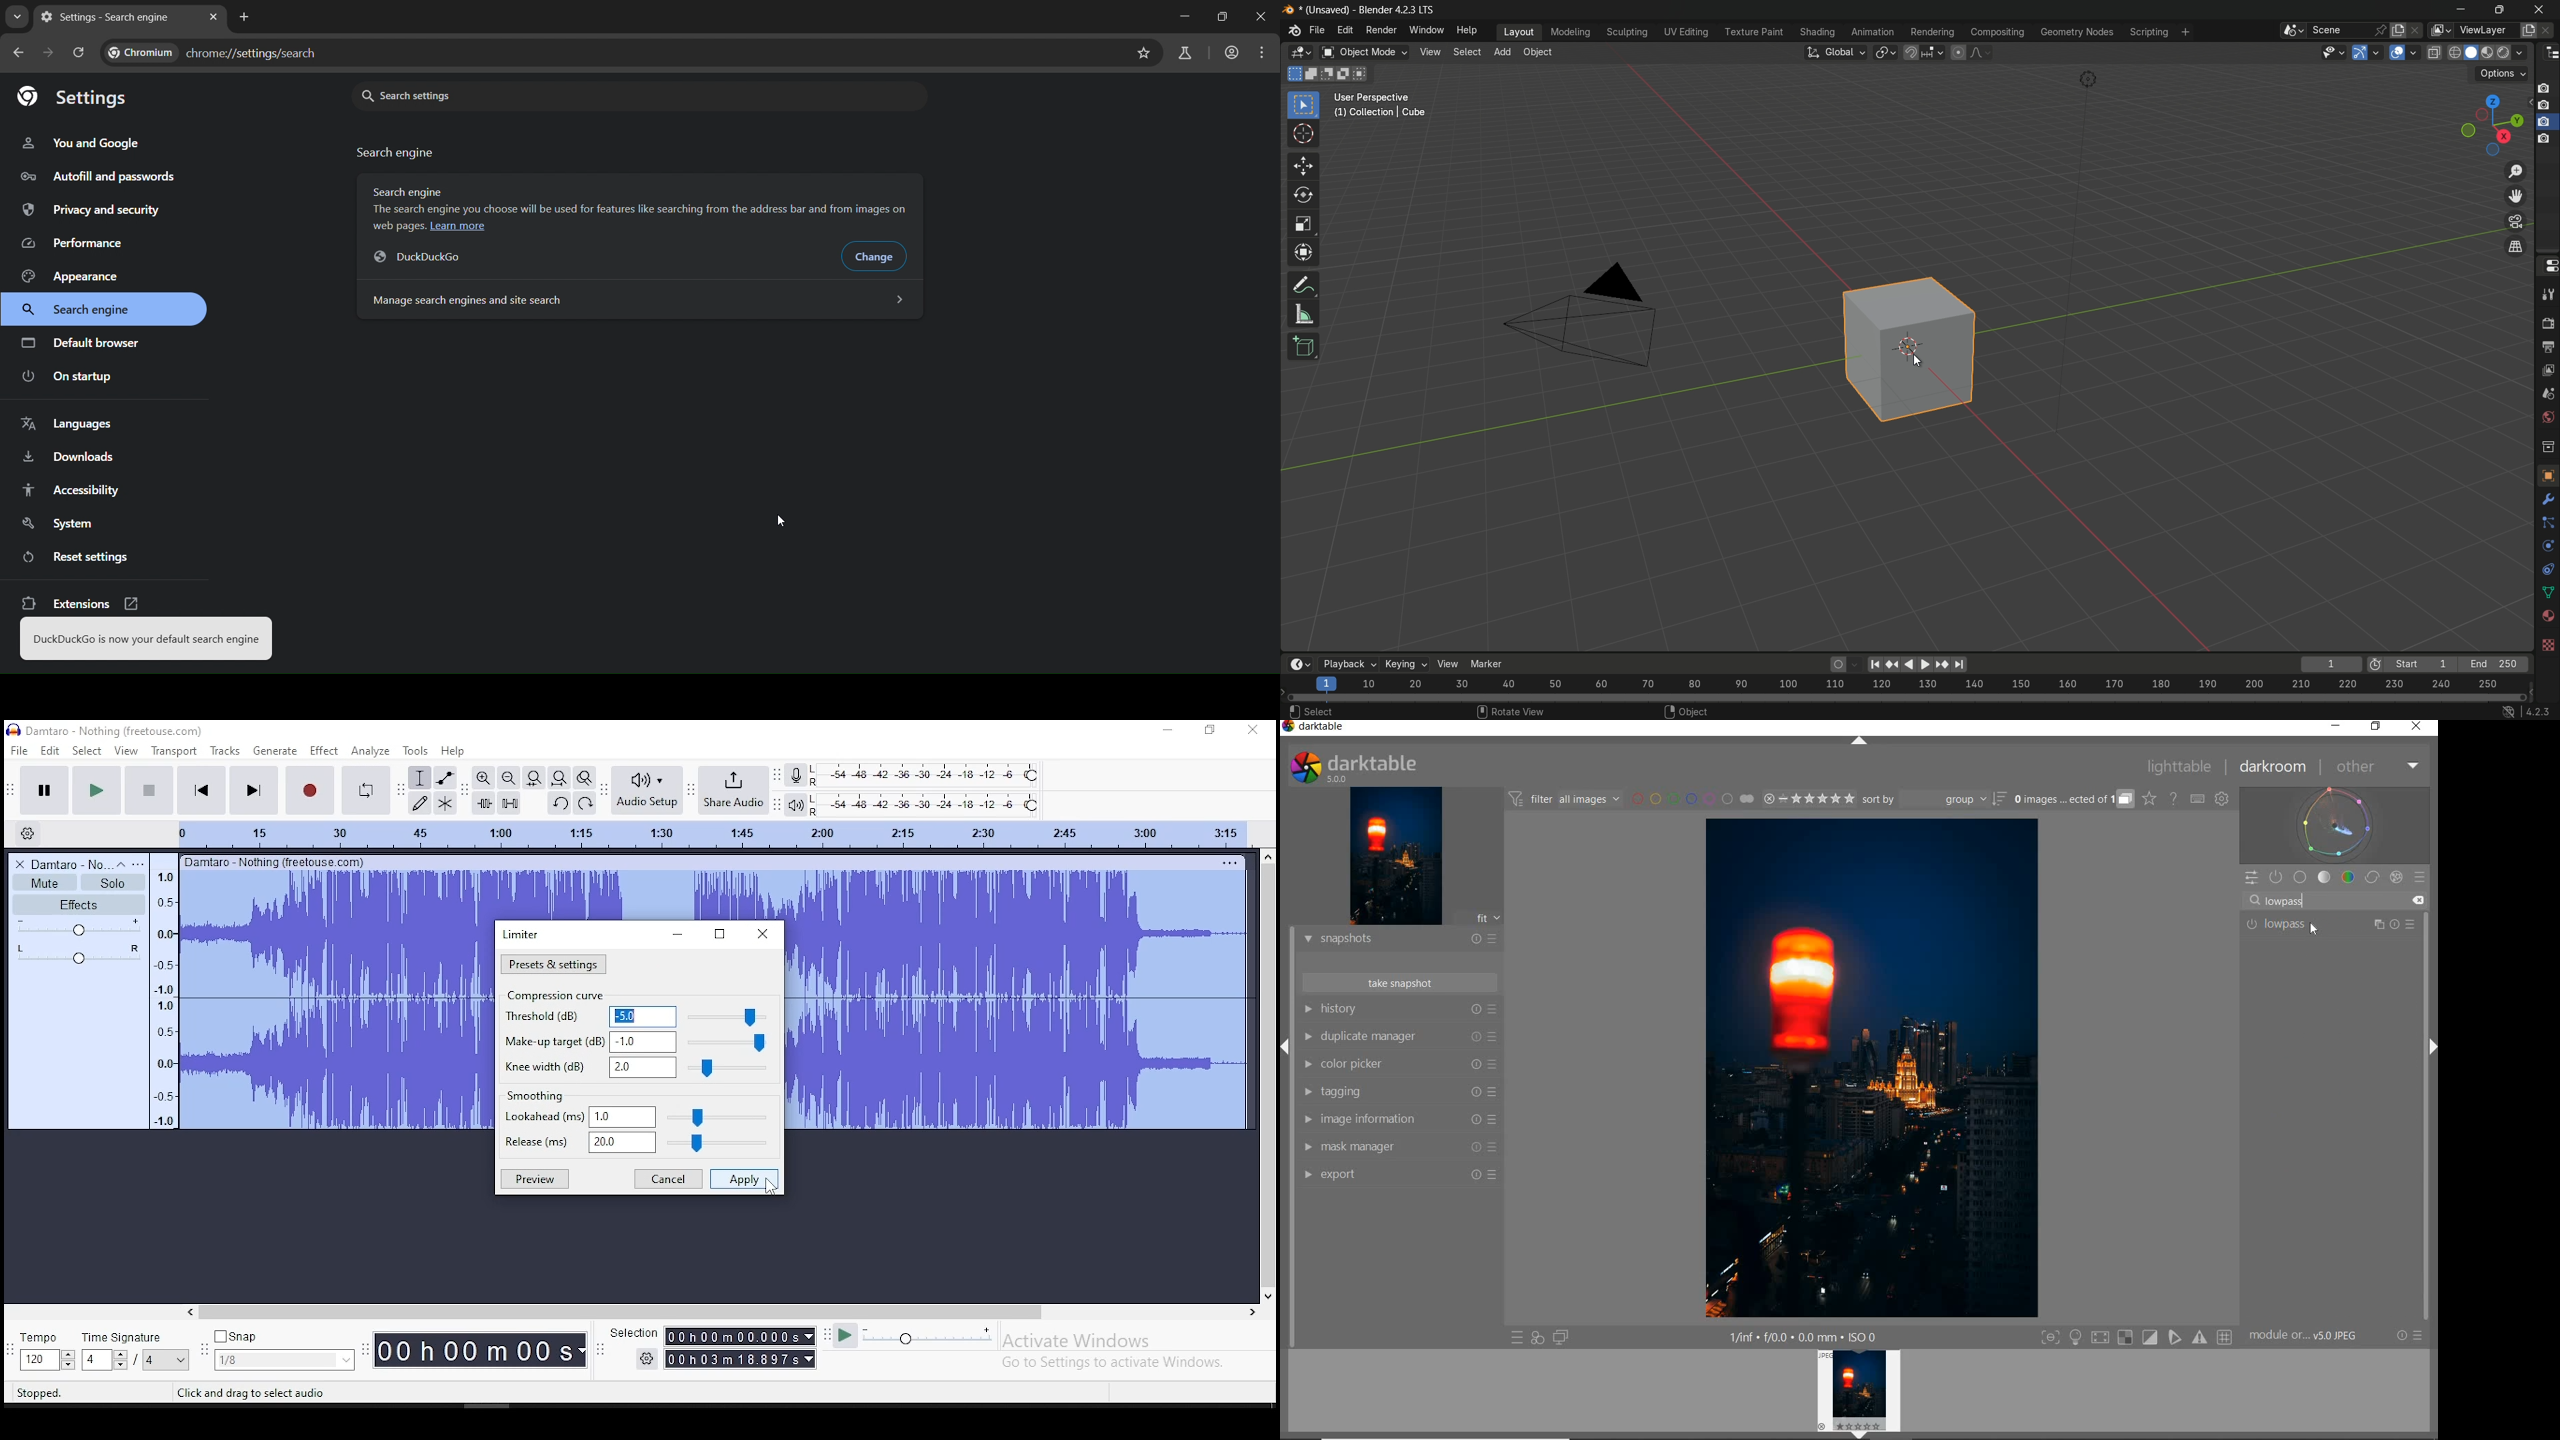 This screenshot has width=2576, height=1456. I want to click on options menu, so click(2501, 74).